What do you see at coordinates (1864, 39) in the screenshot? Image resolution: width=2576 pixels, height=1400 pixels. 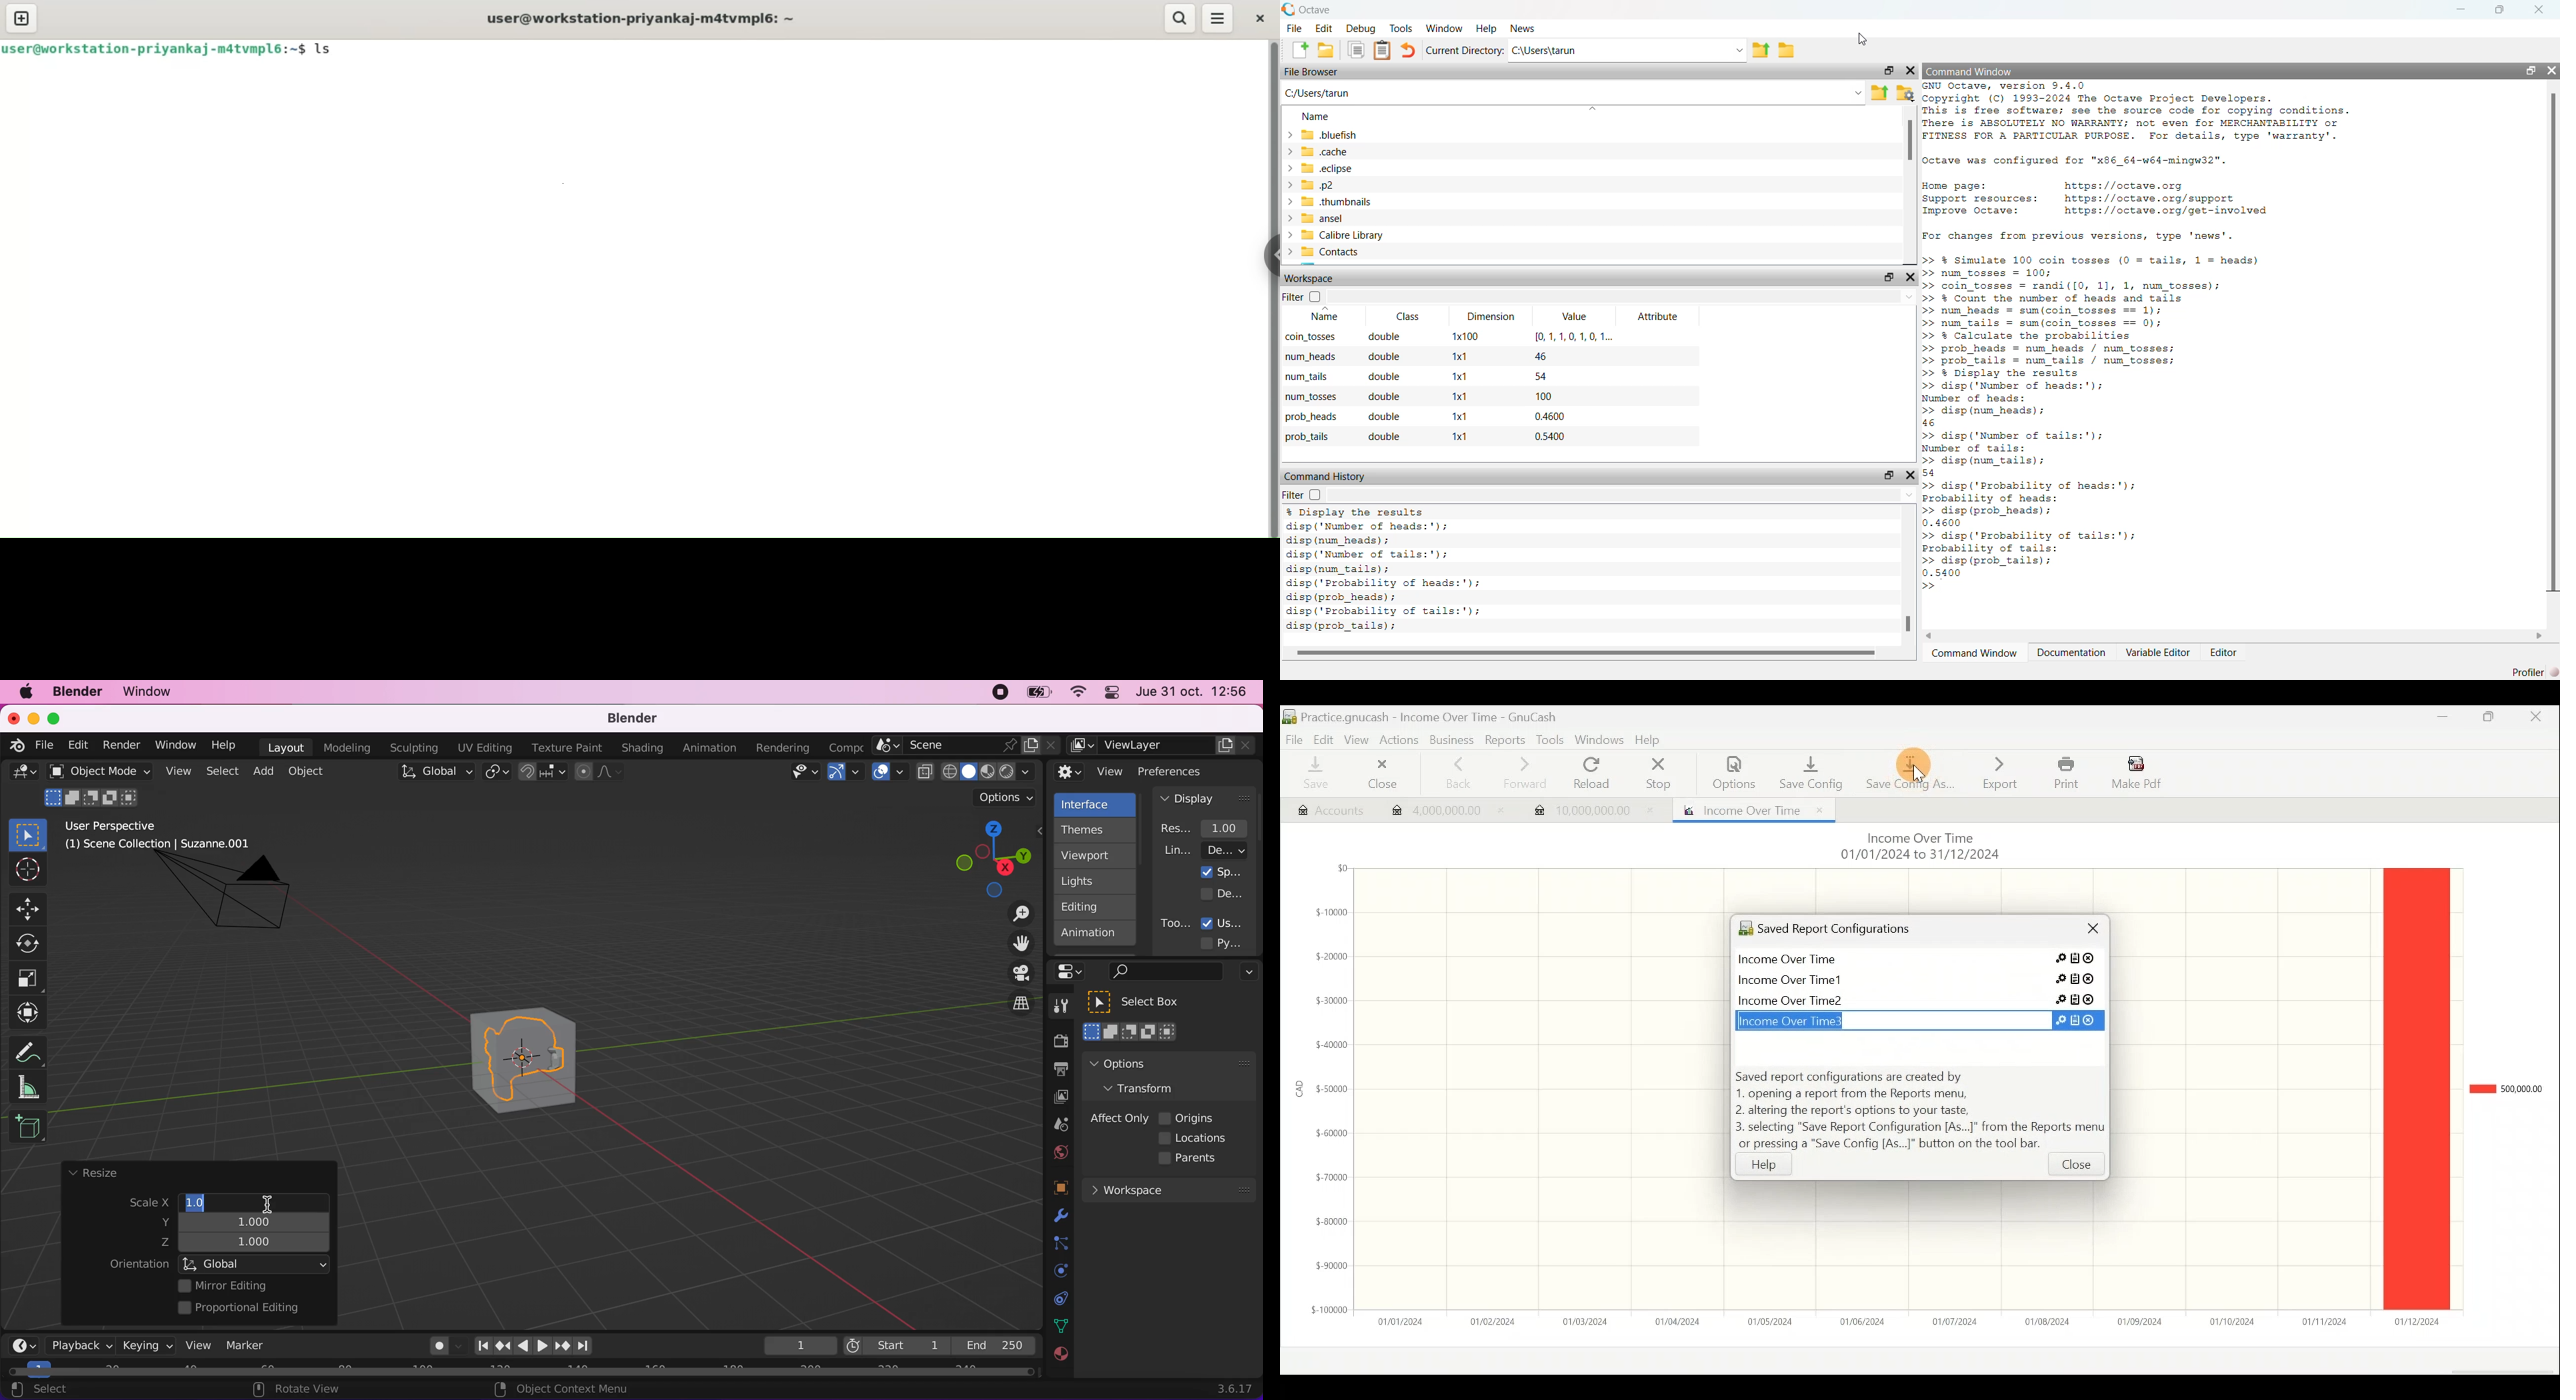 I see `cursor` at bounding box center [1864, 39].